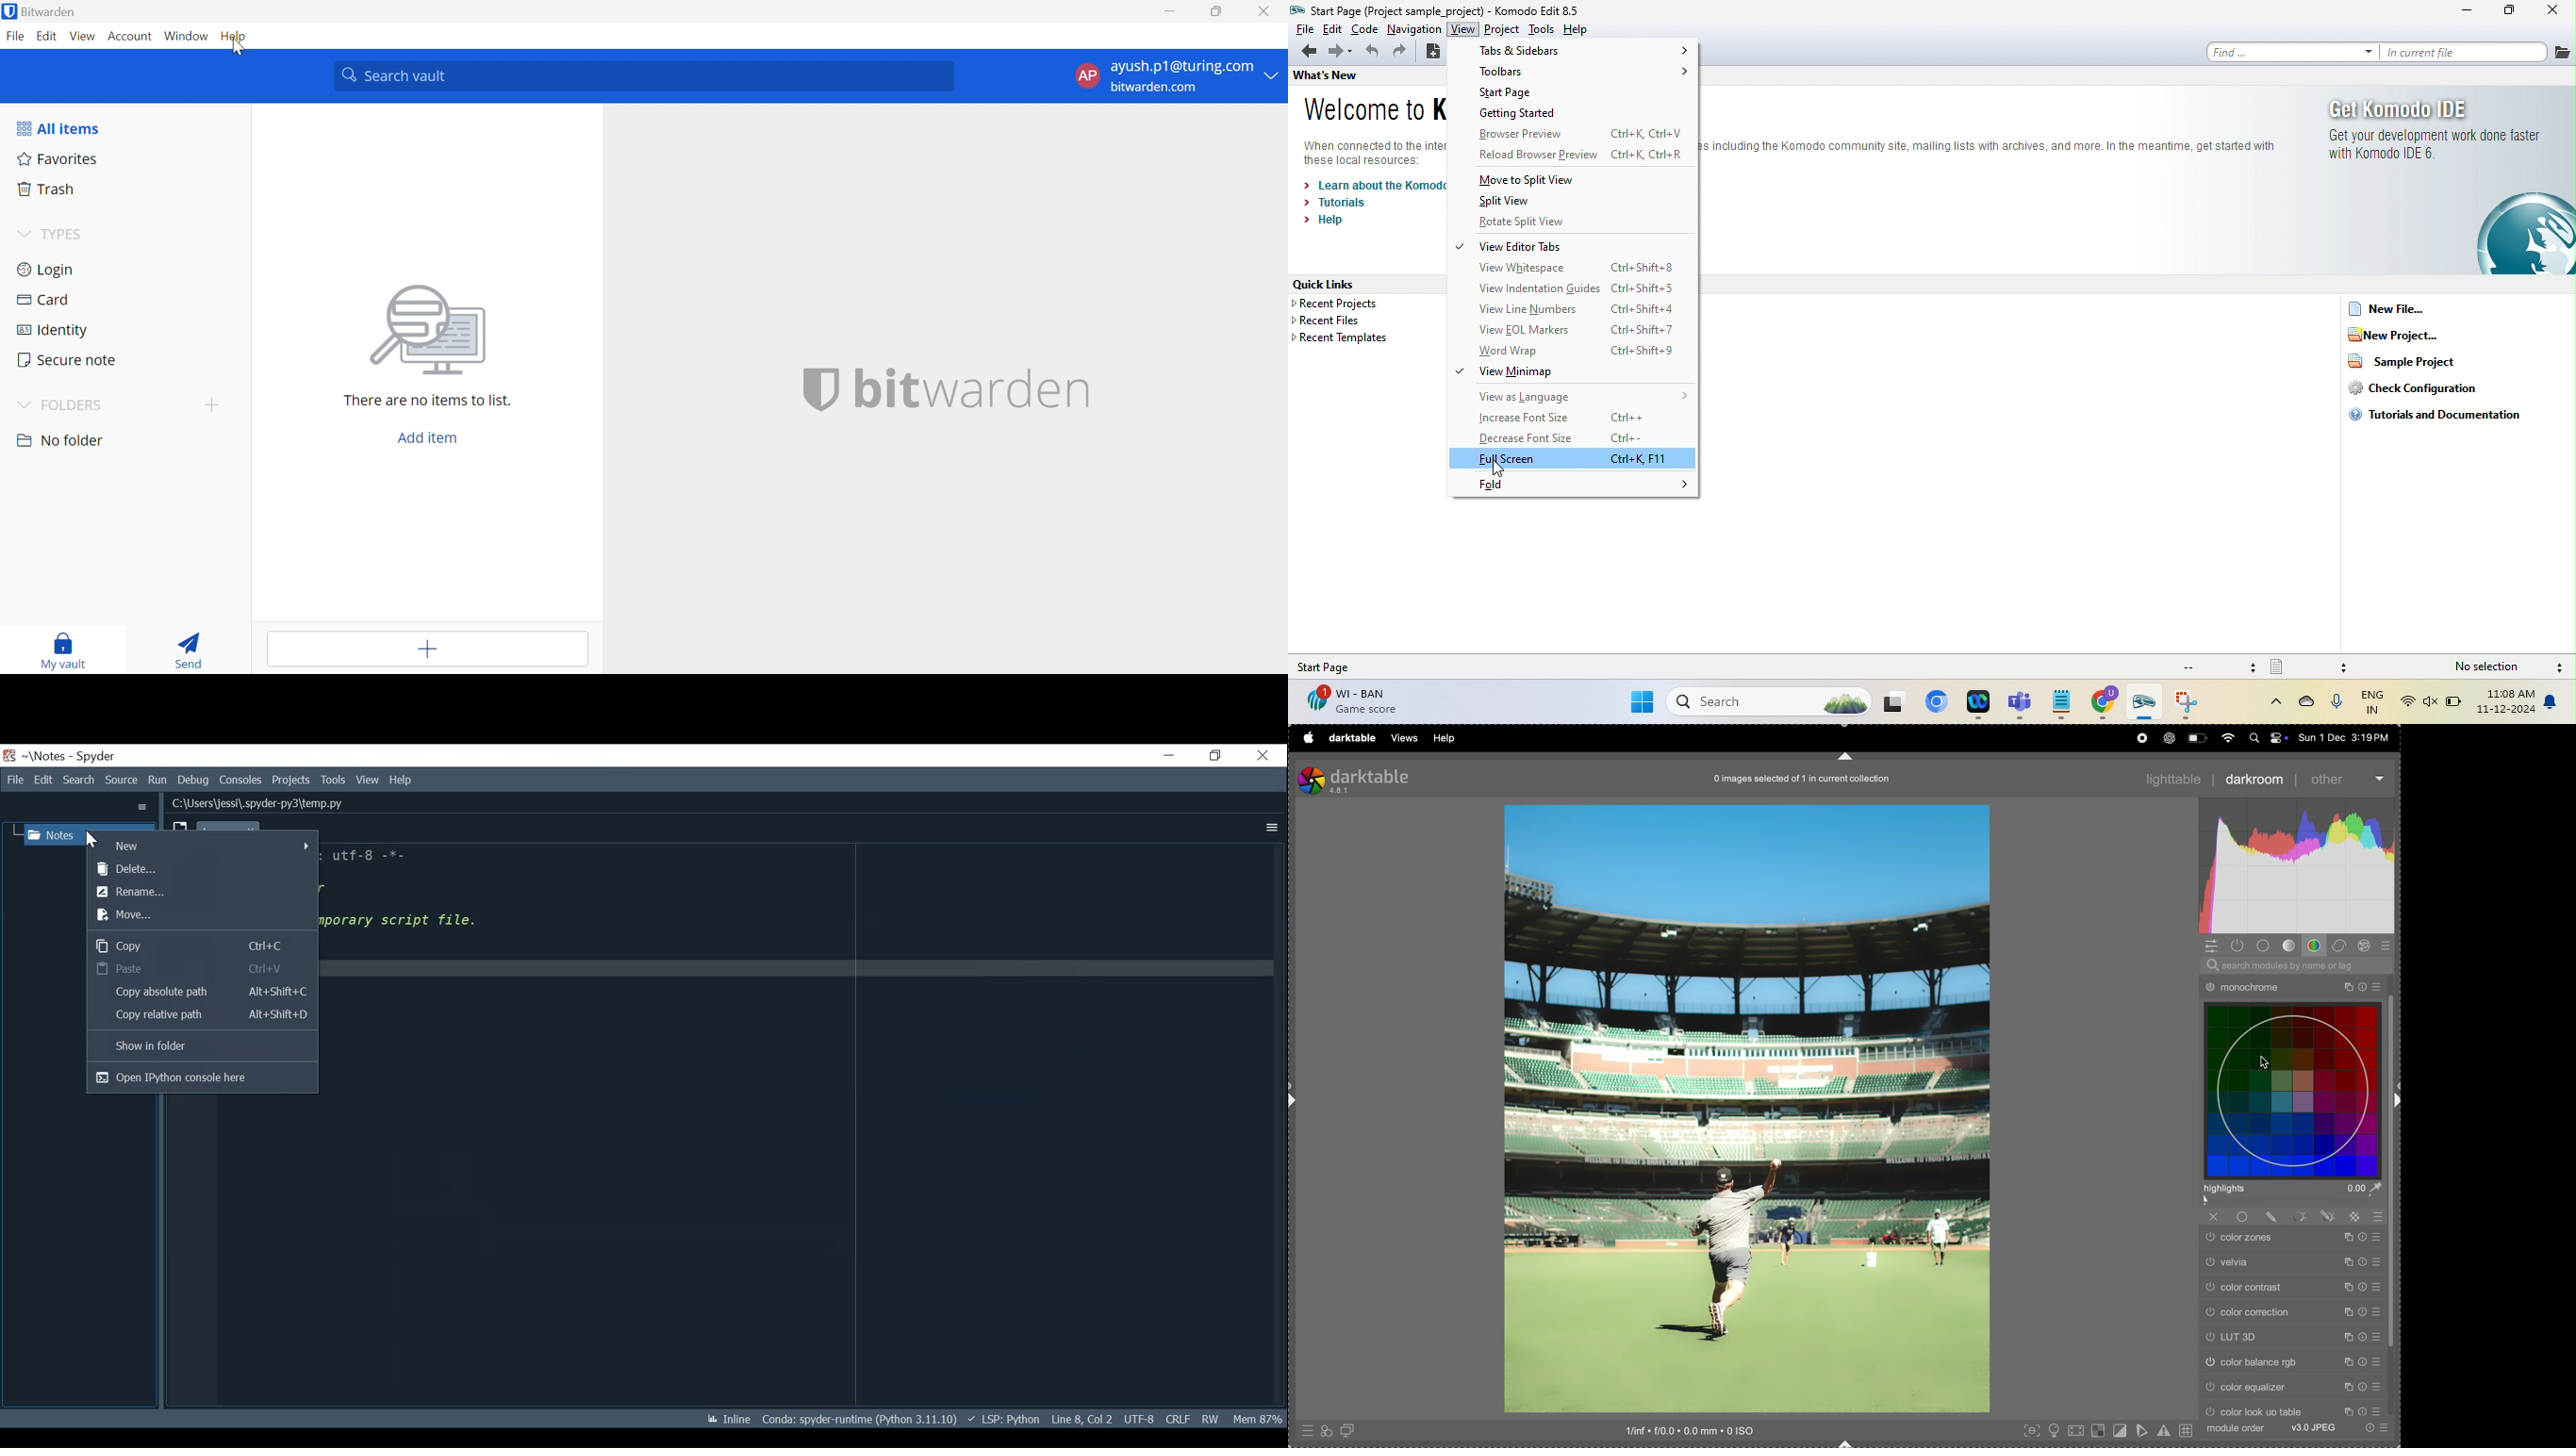  Describe the element at coordinates (333, 781) in the screenshot. I see `Tools` at that location.